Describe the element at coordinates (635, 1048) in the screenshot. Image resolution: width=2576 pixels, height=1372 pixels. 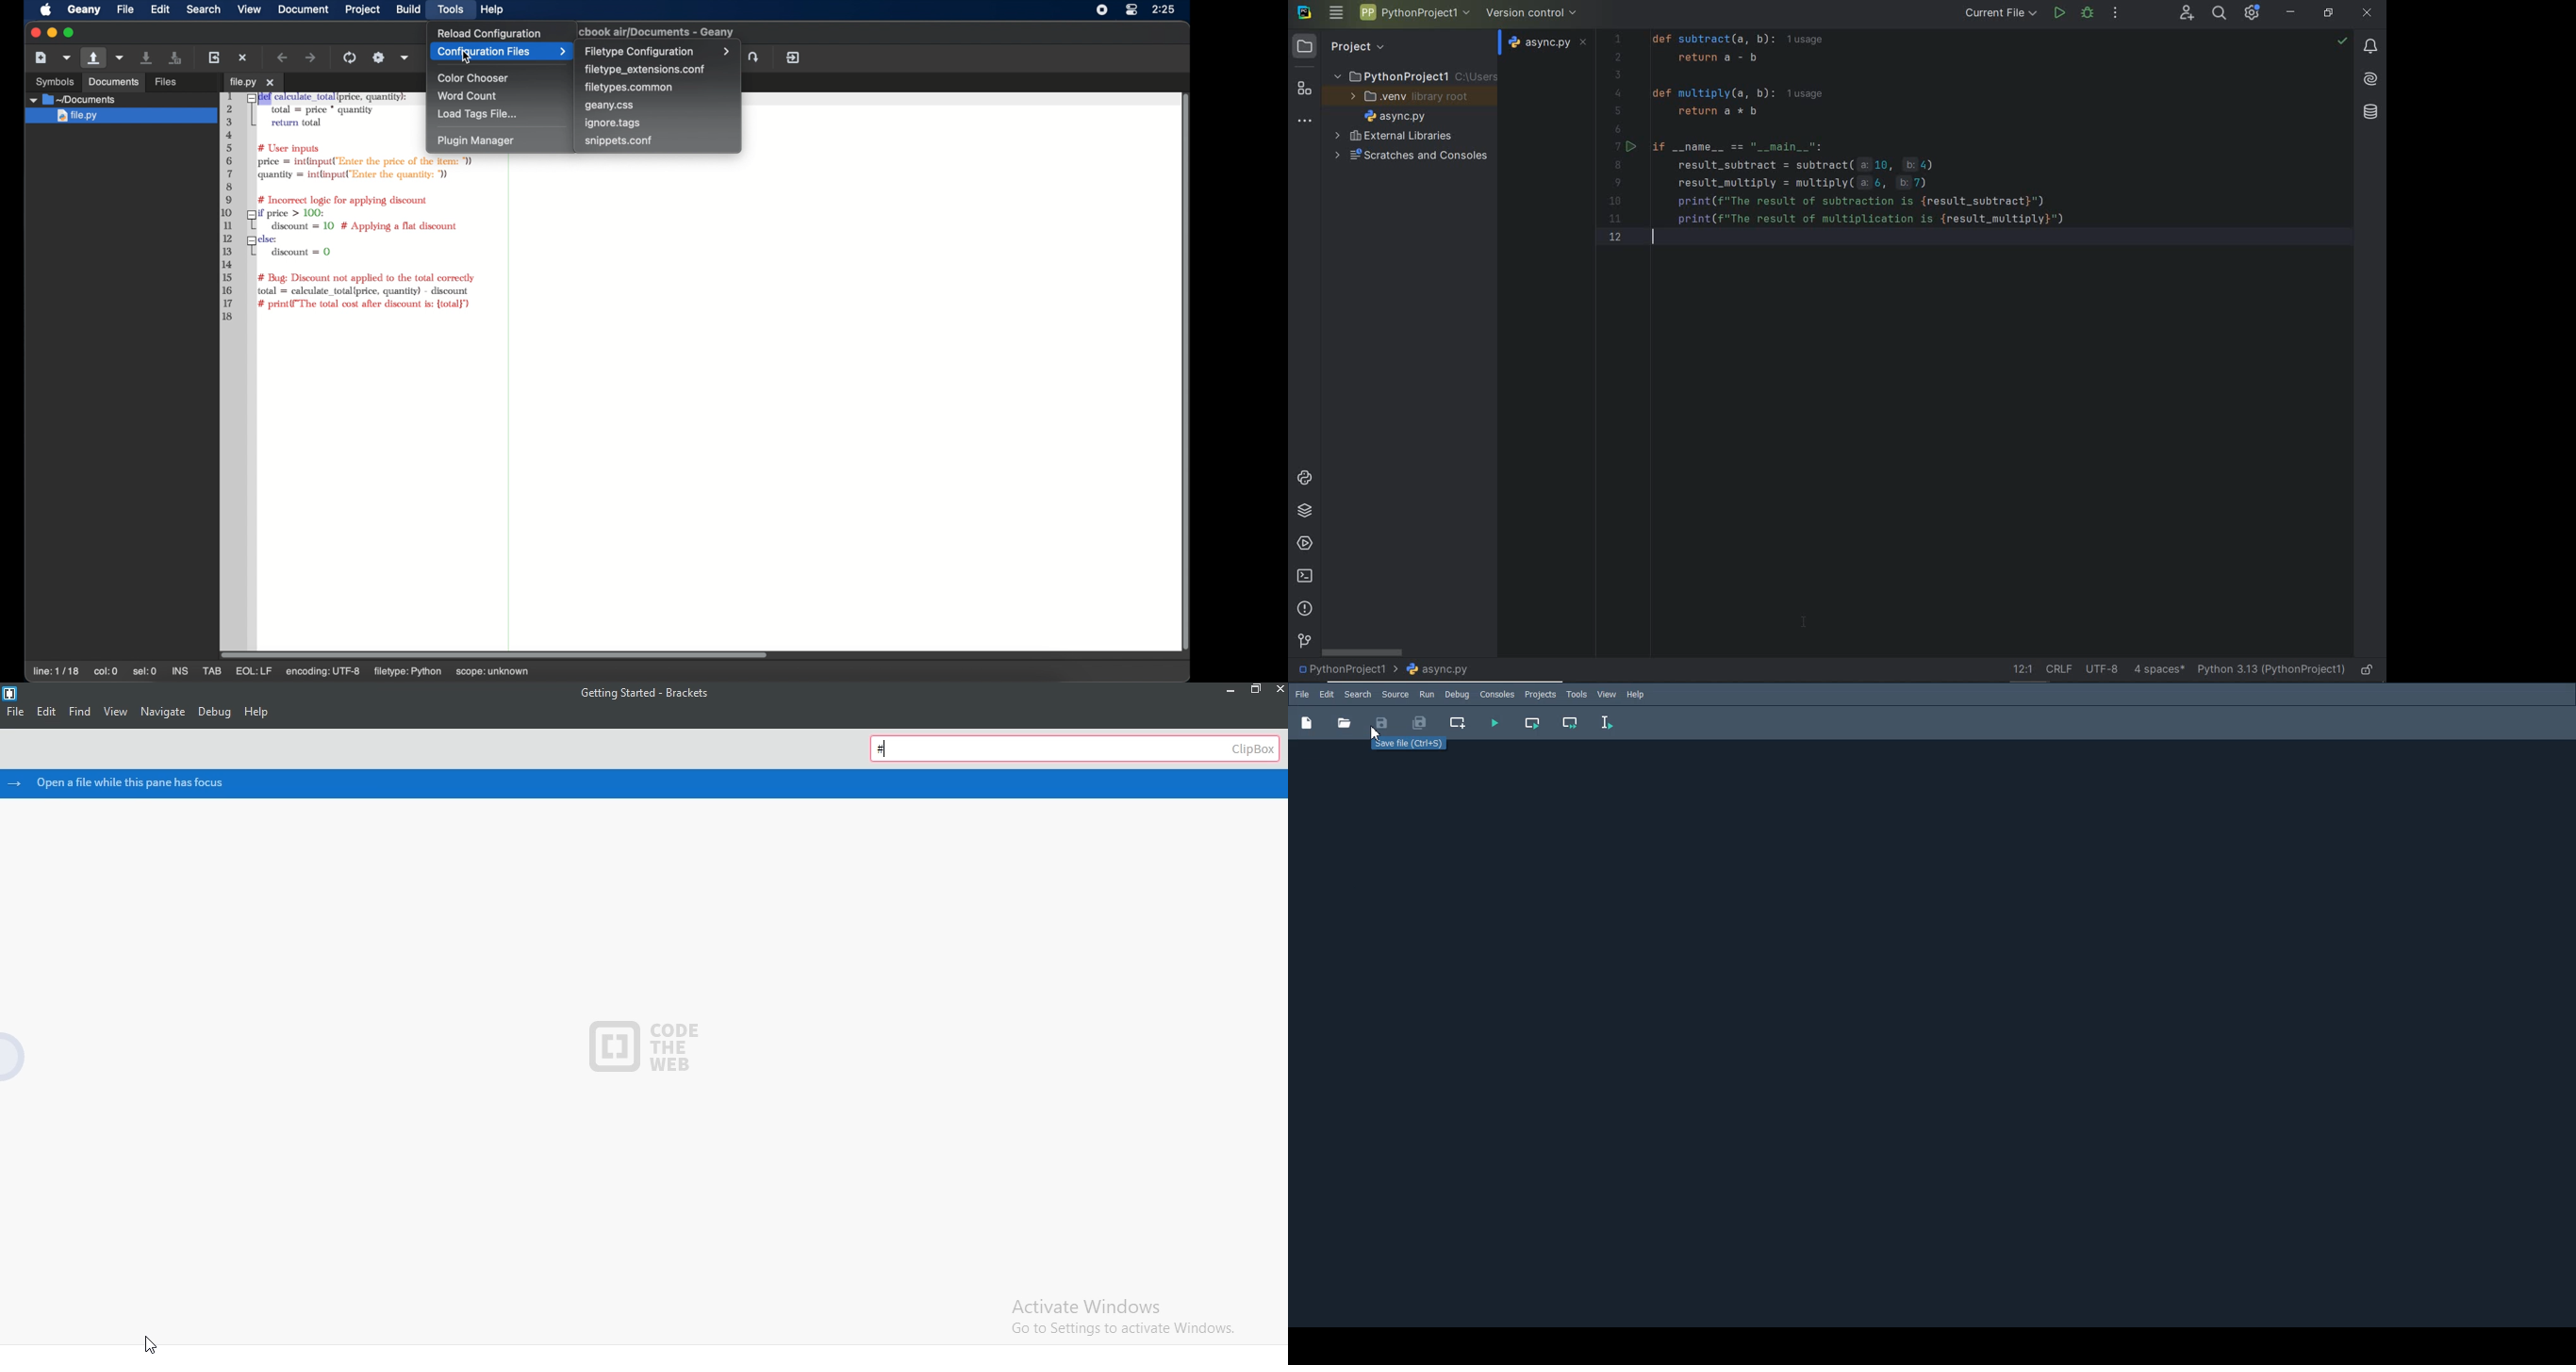
I see `code the web` at that location.